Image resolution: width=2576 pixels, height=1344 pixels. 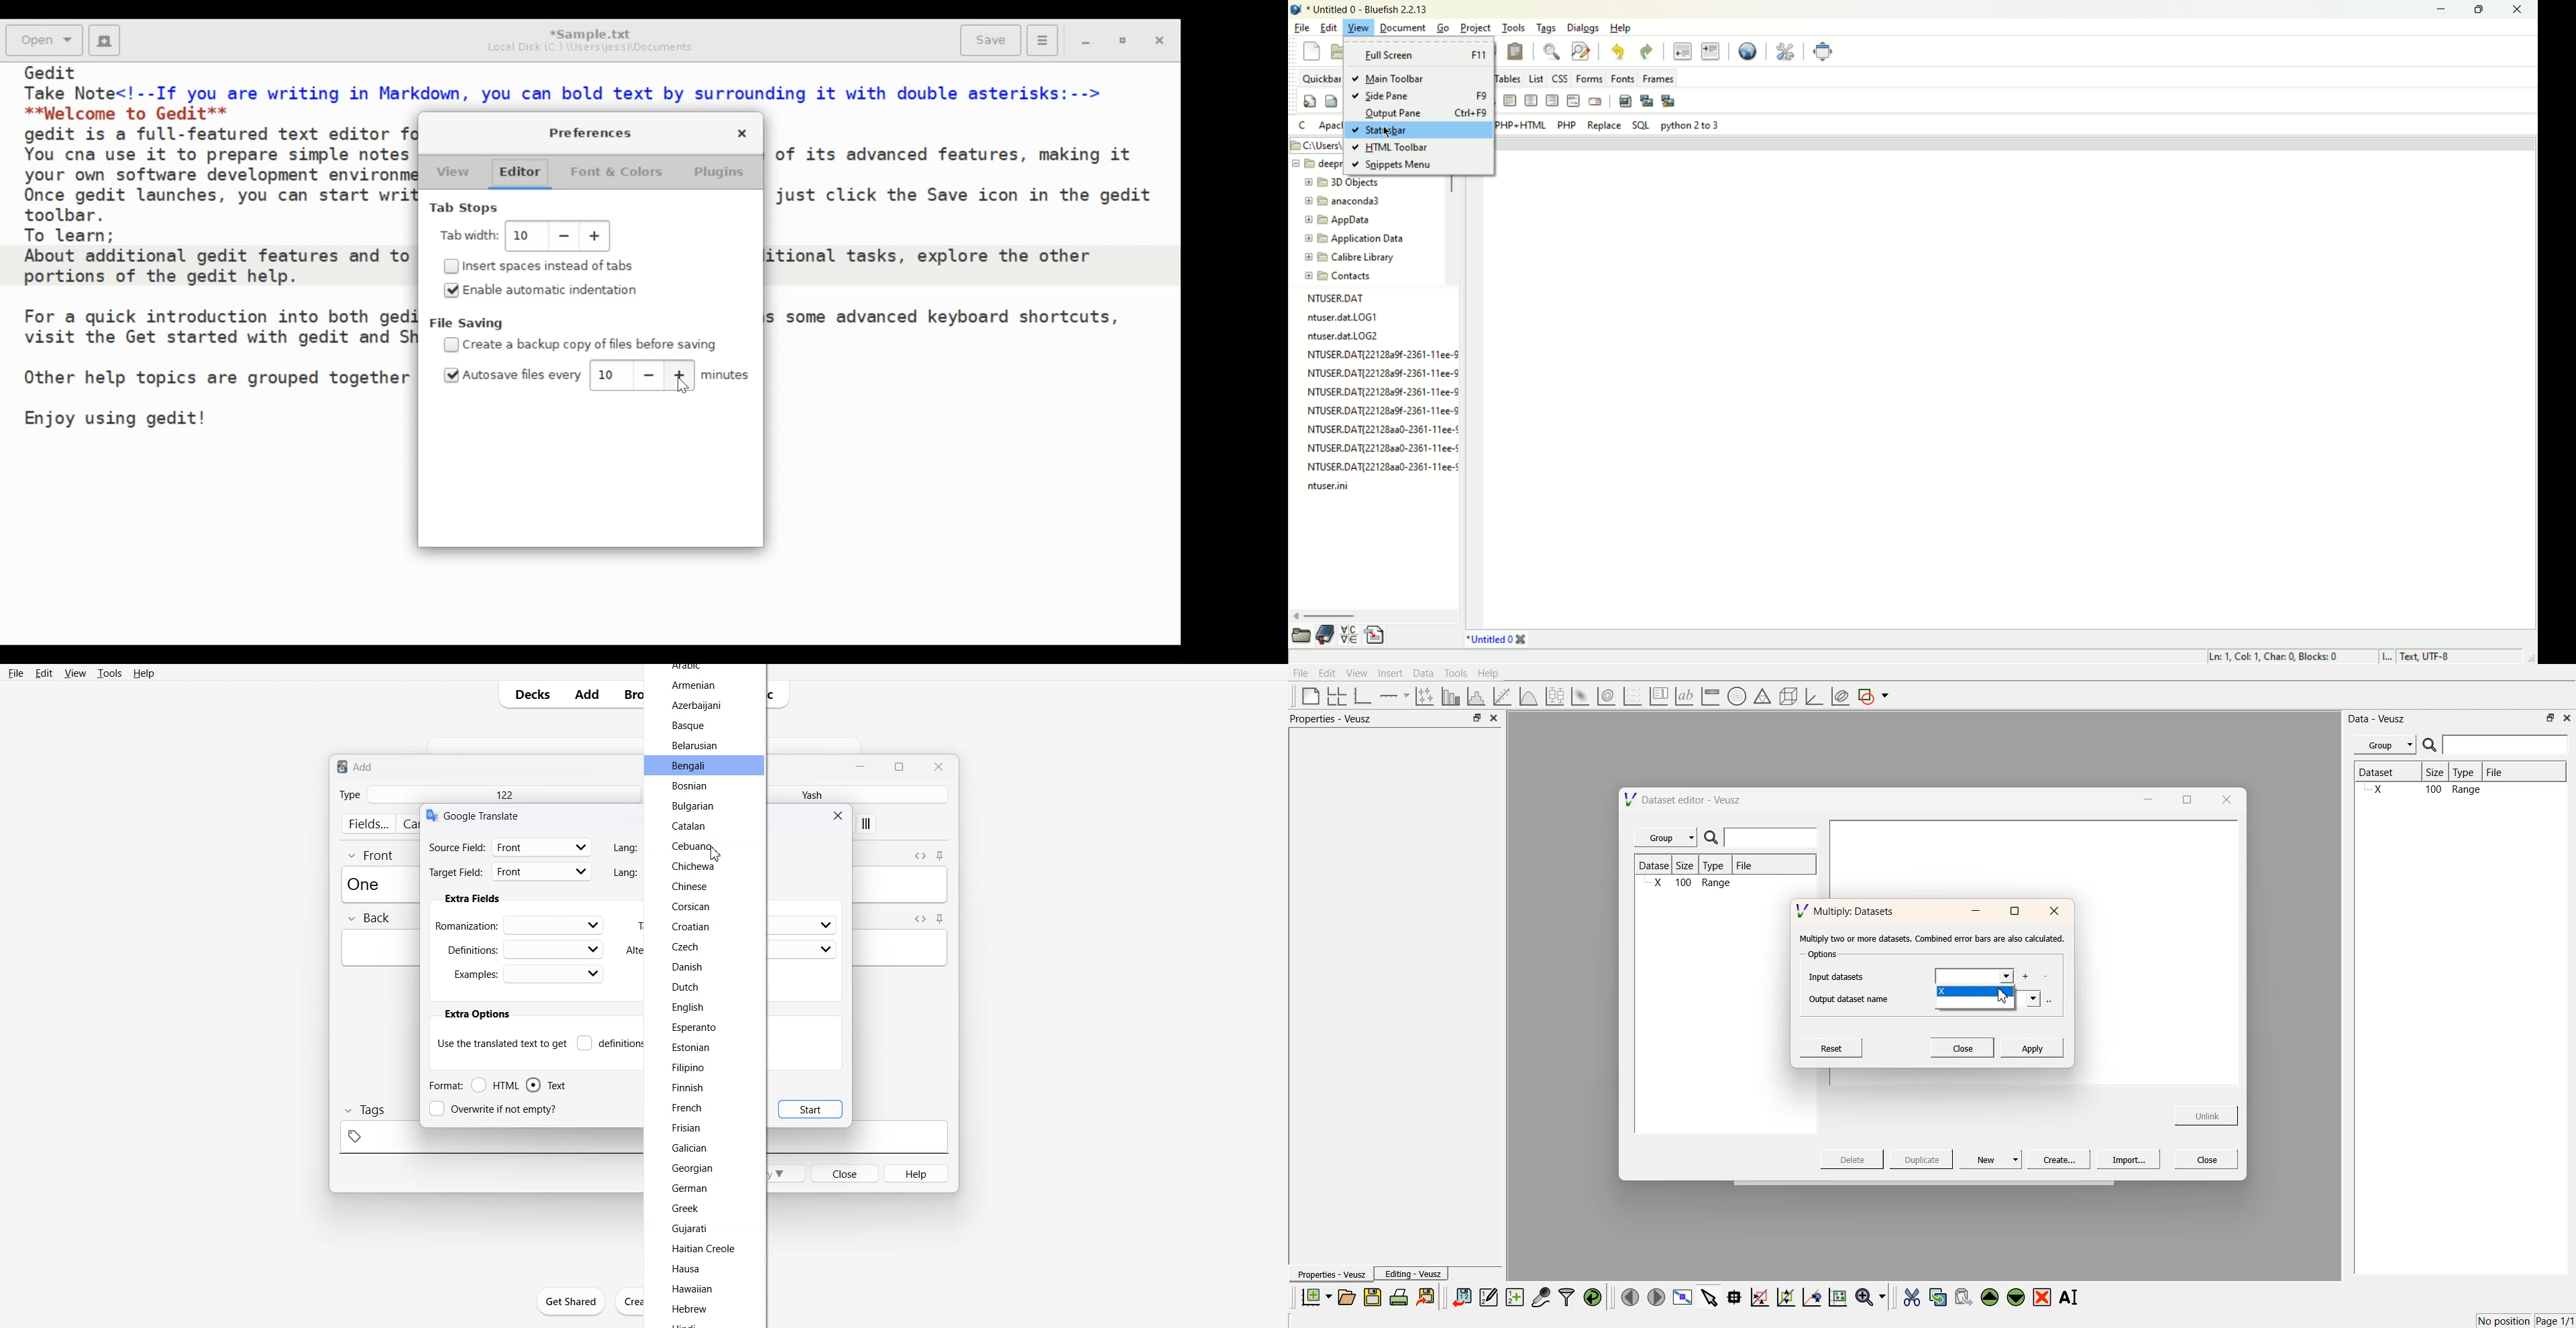 I want to click on Chinese, so click(x=692, y=888).